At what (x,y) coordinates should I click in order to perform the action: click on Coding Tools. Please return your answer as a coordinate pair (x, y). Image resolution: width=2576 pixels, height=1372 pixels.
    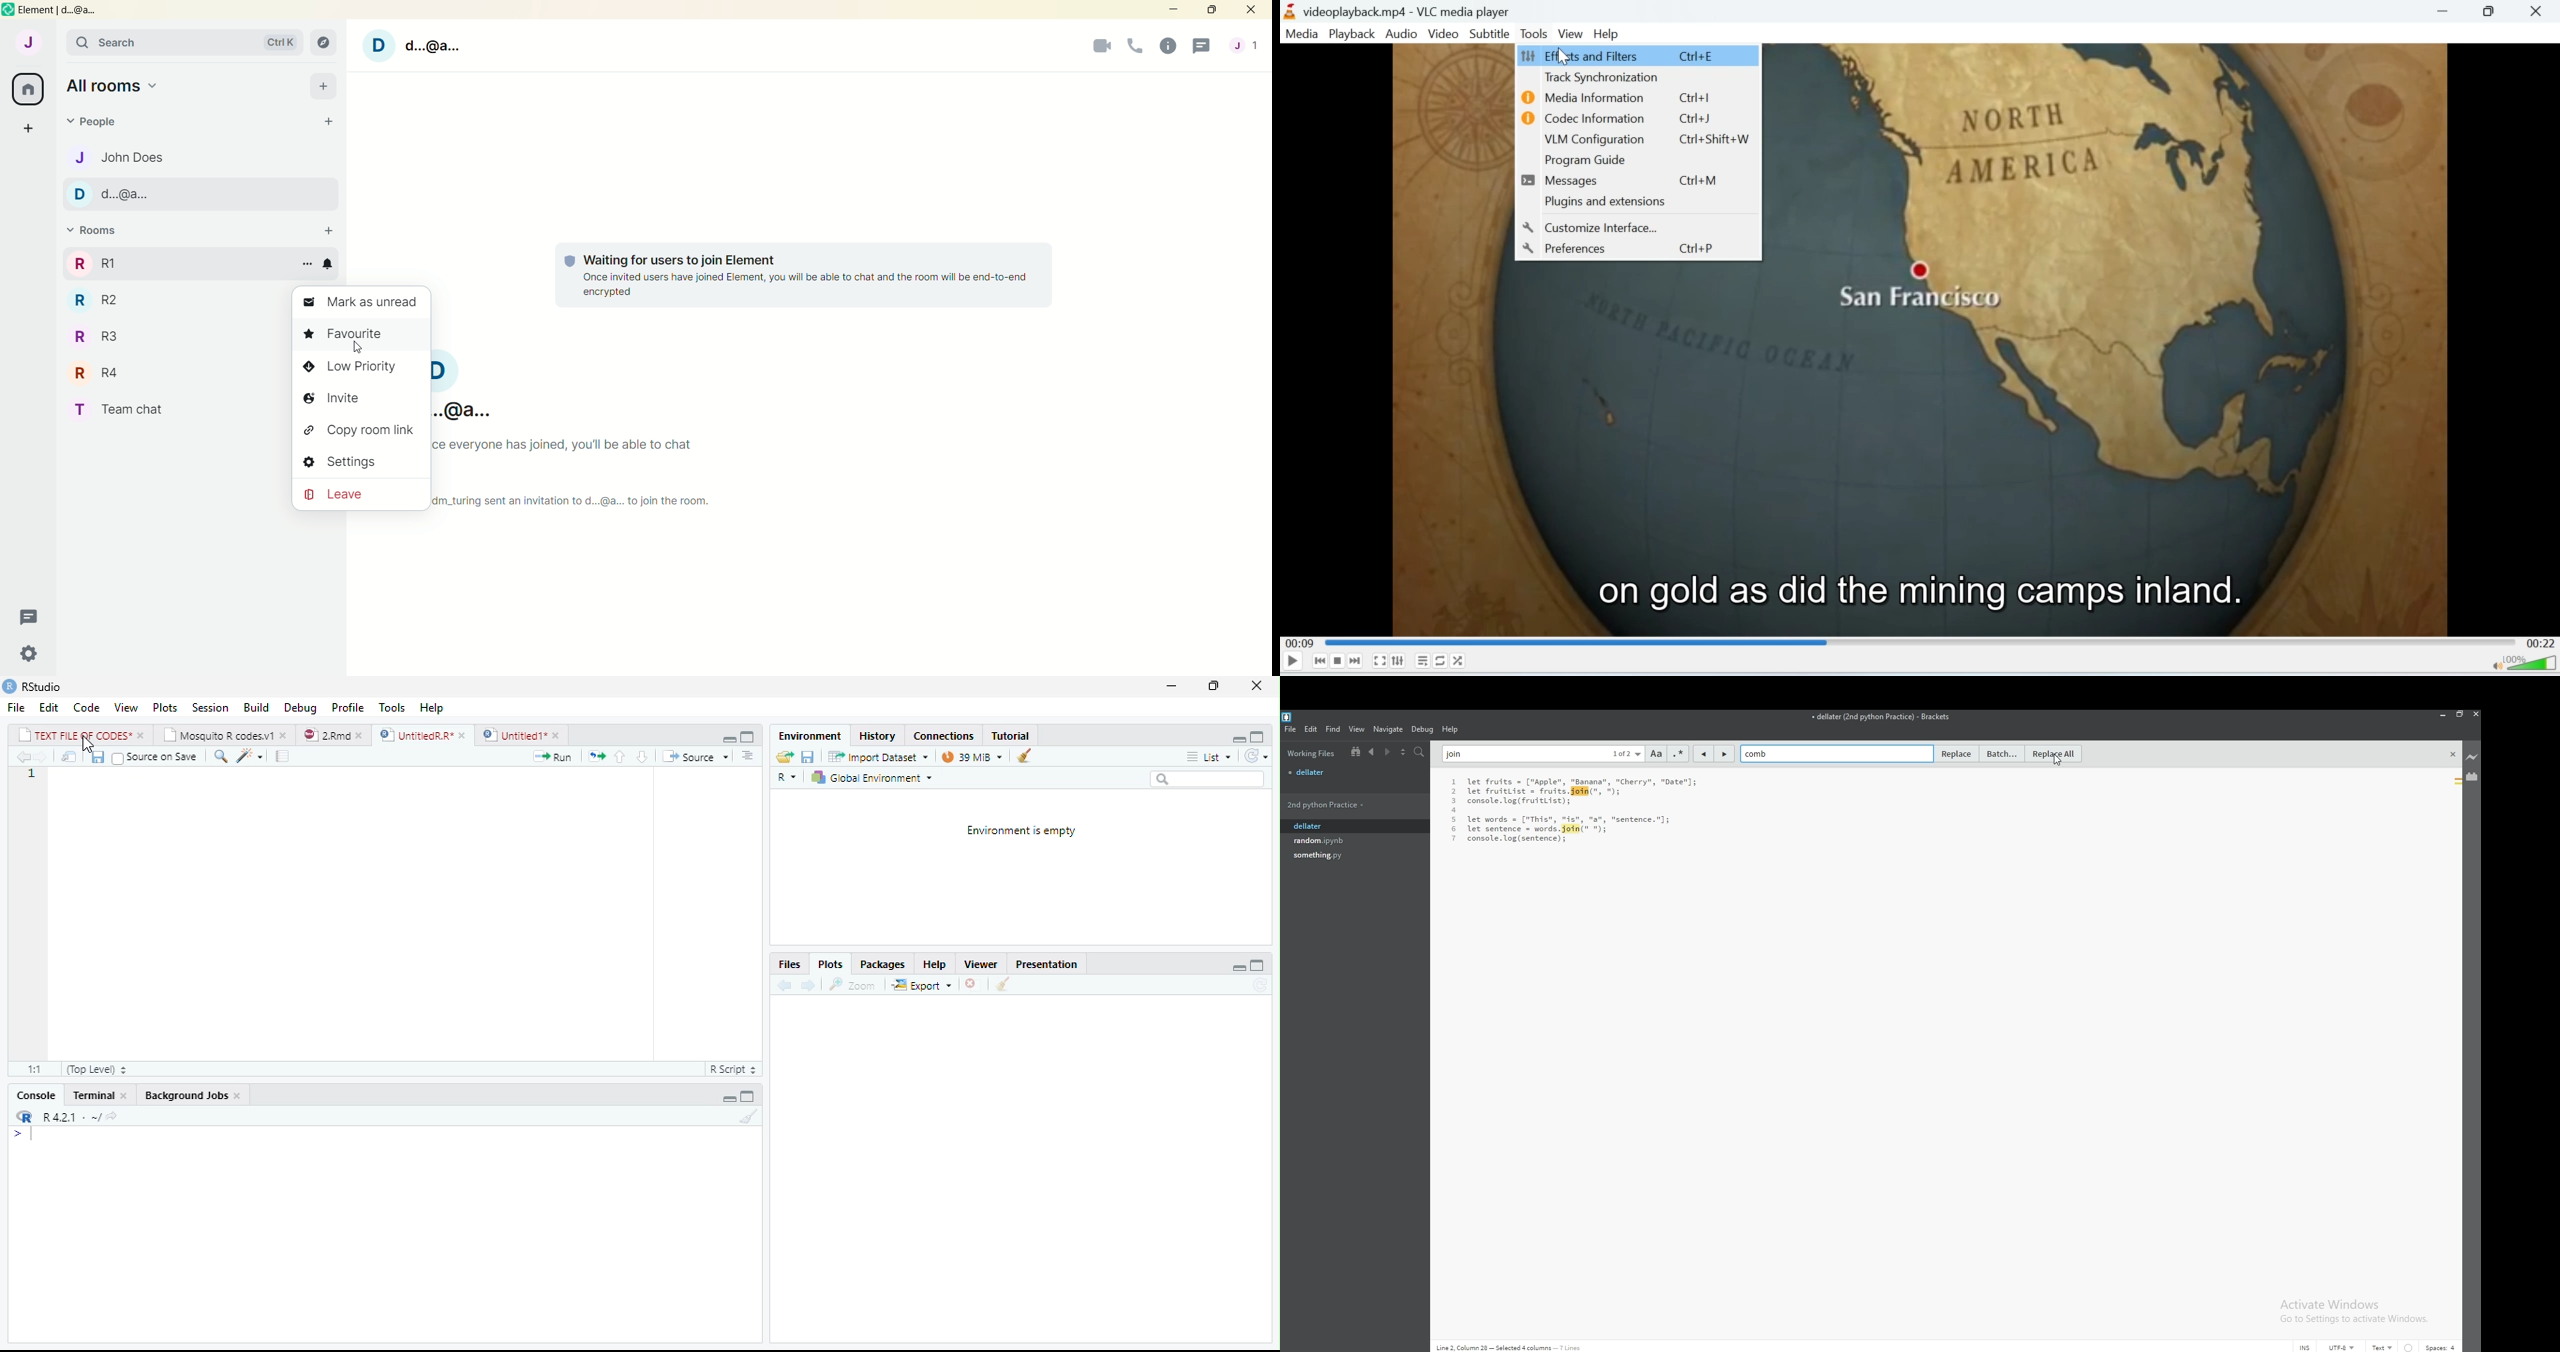
    Looking at the image, I should click on (249, 755).